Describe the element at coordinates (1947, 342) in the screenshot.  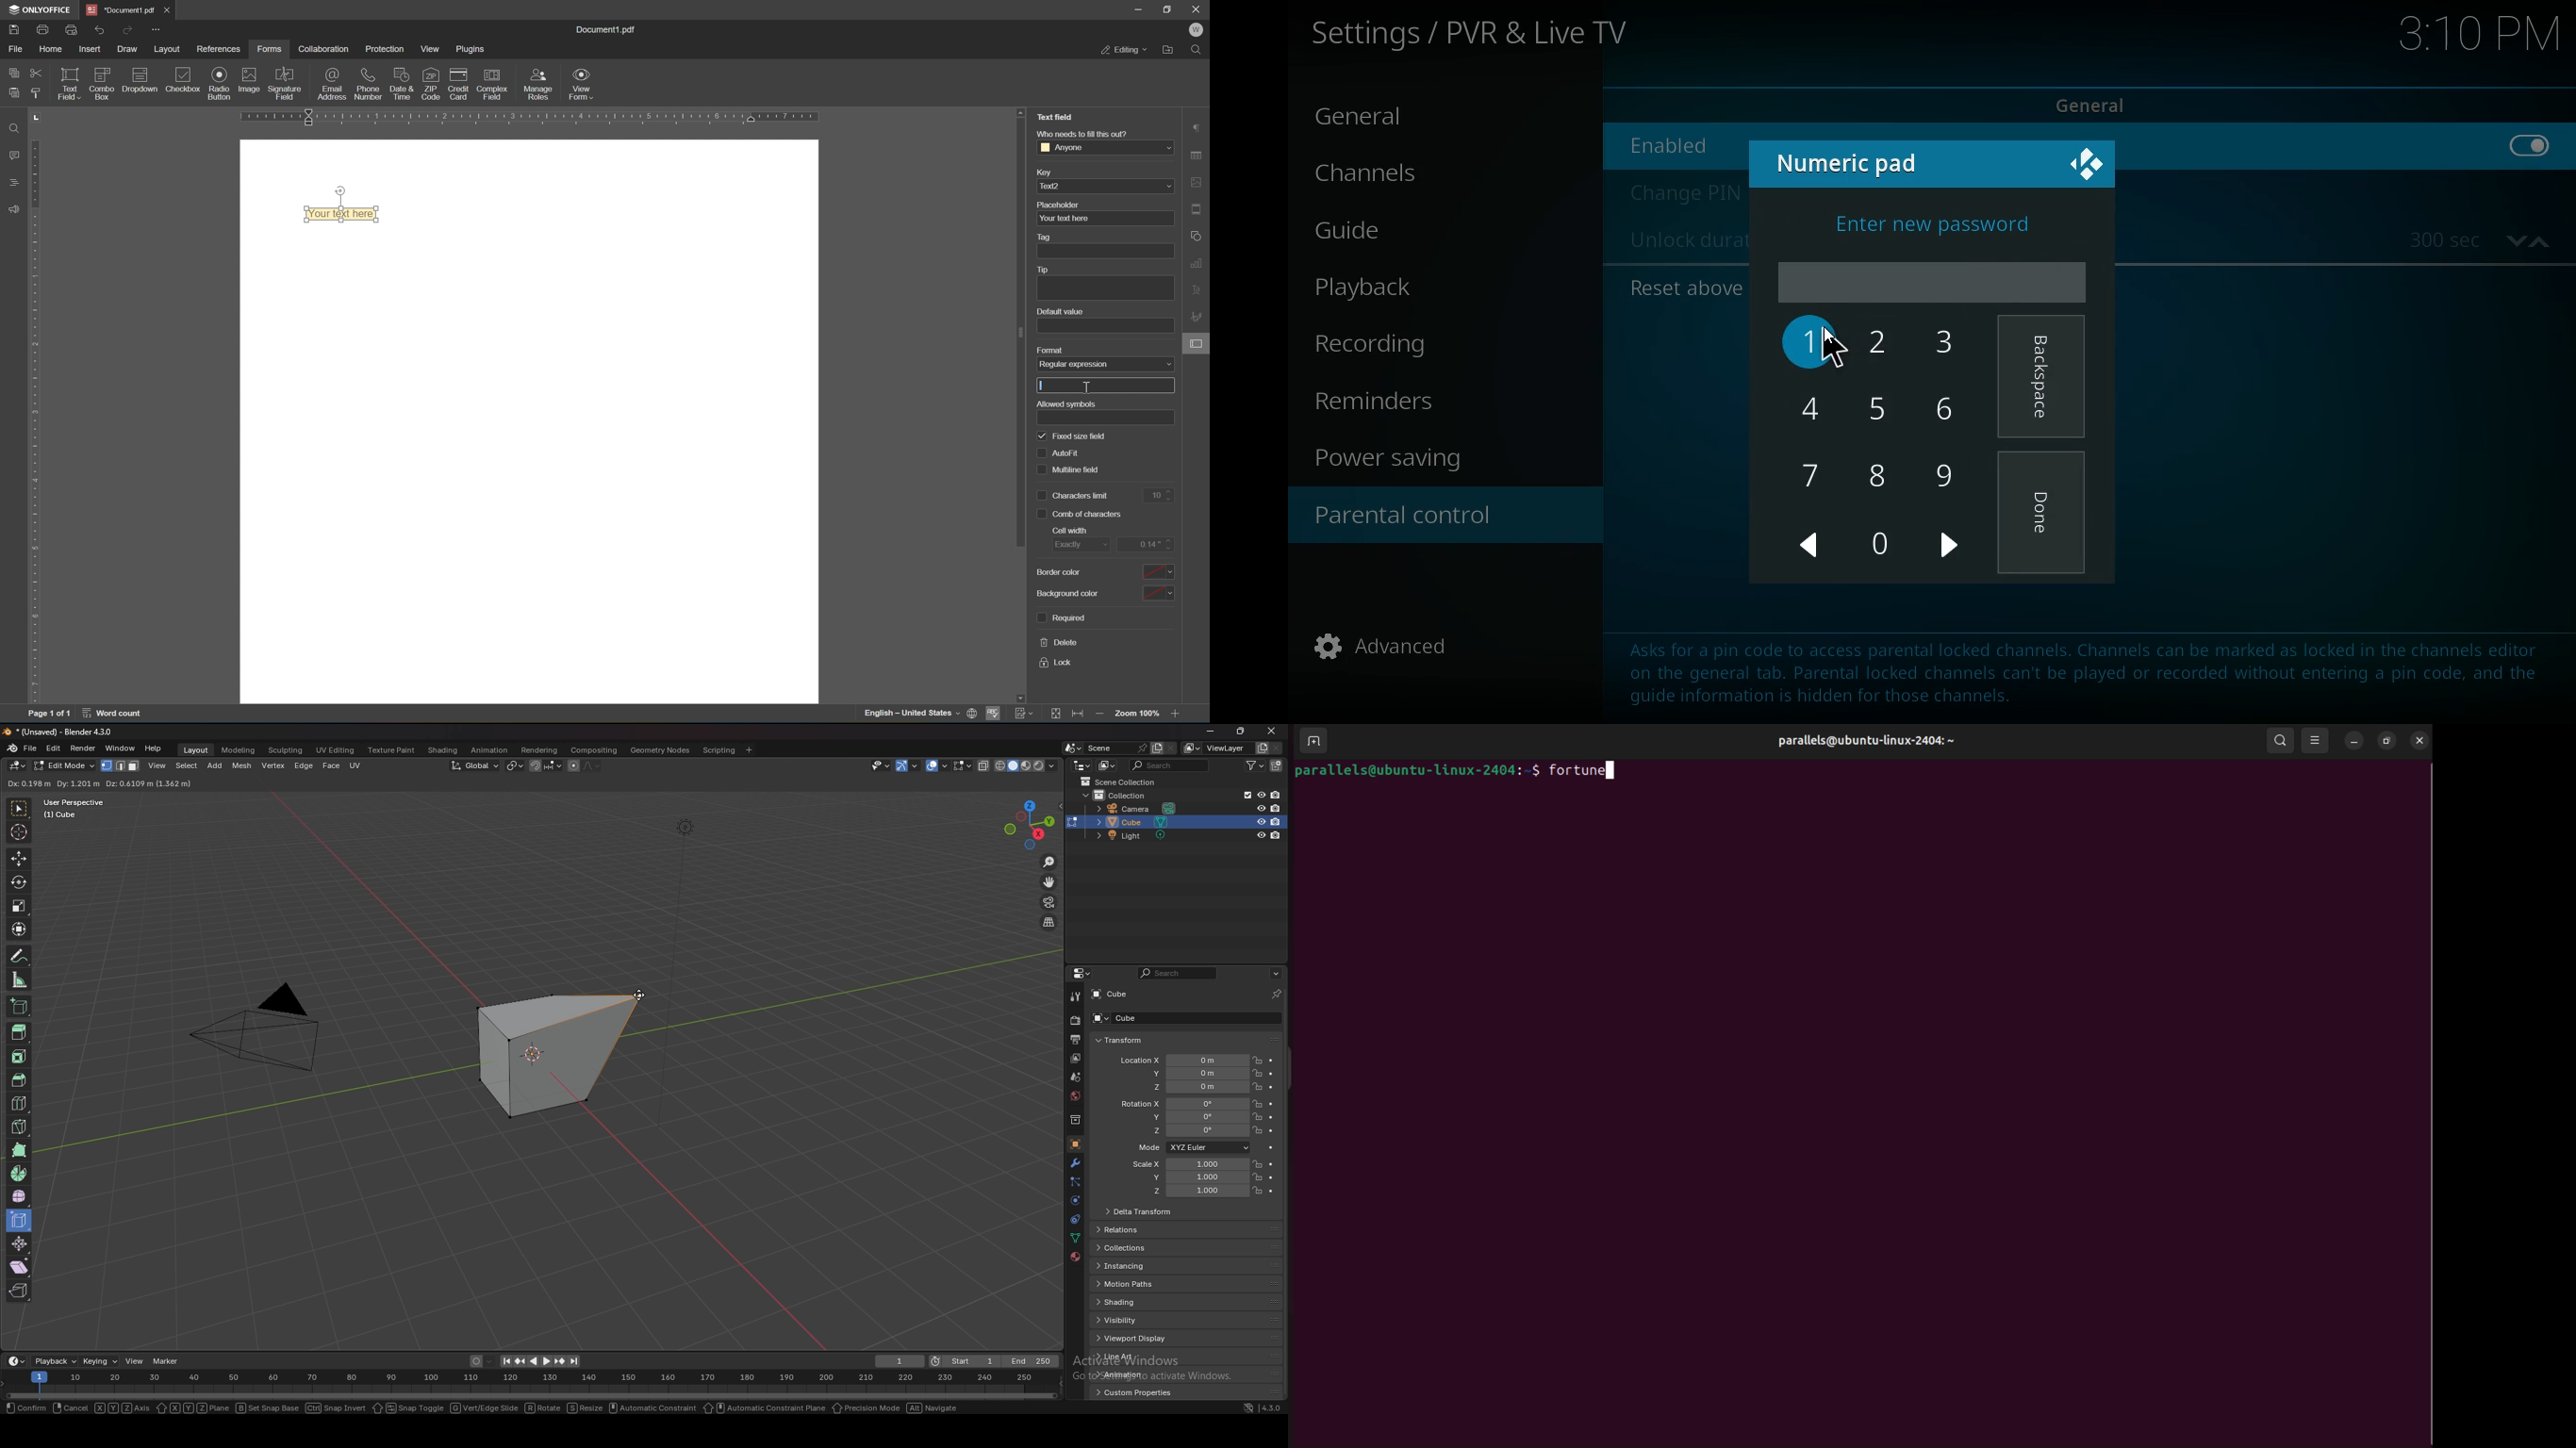
I see `3` at that location.